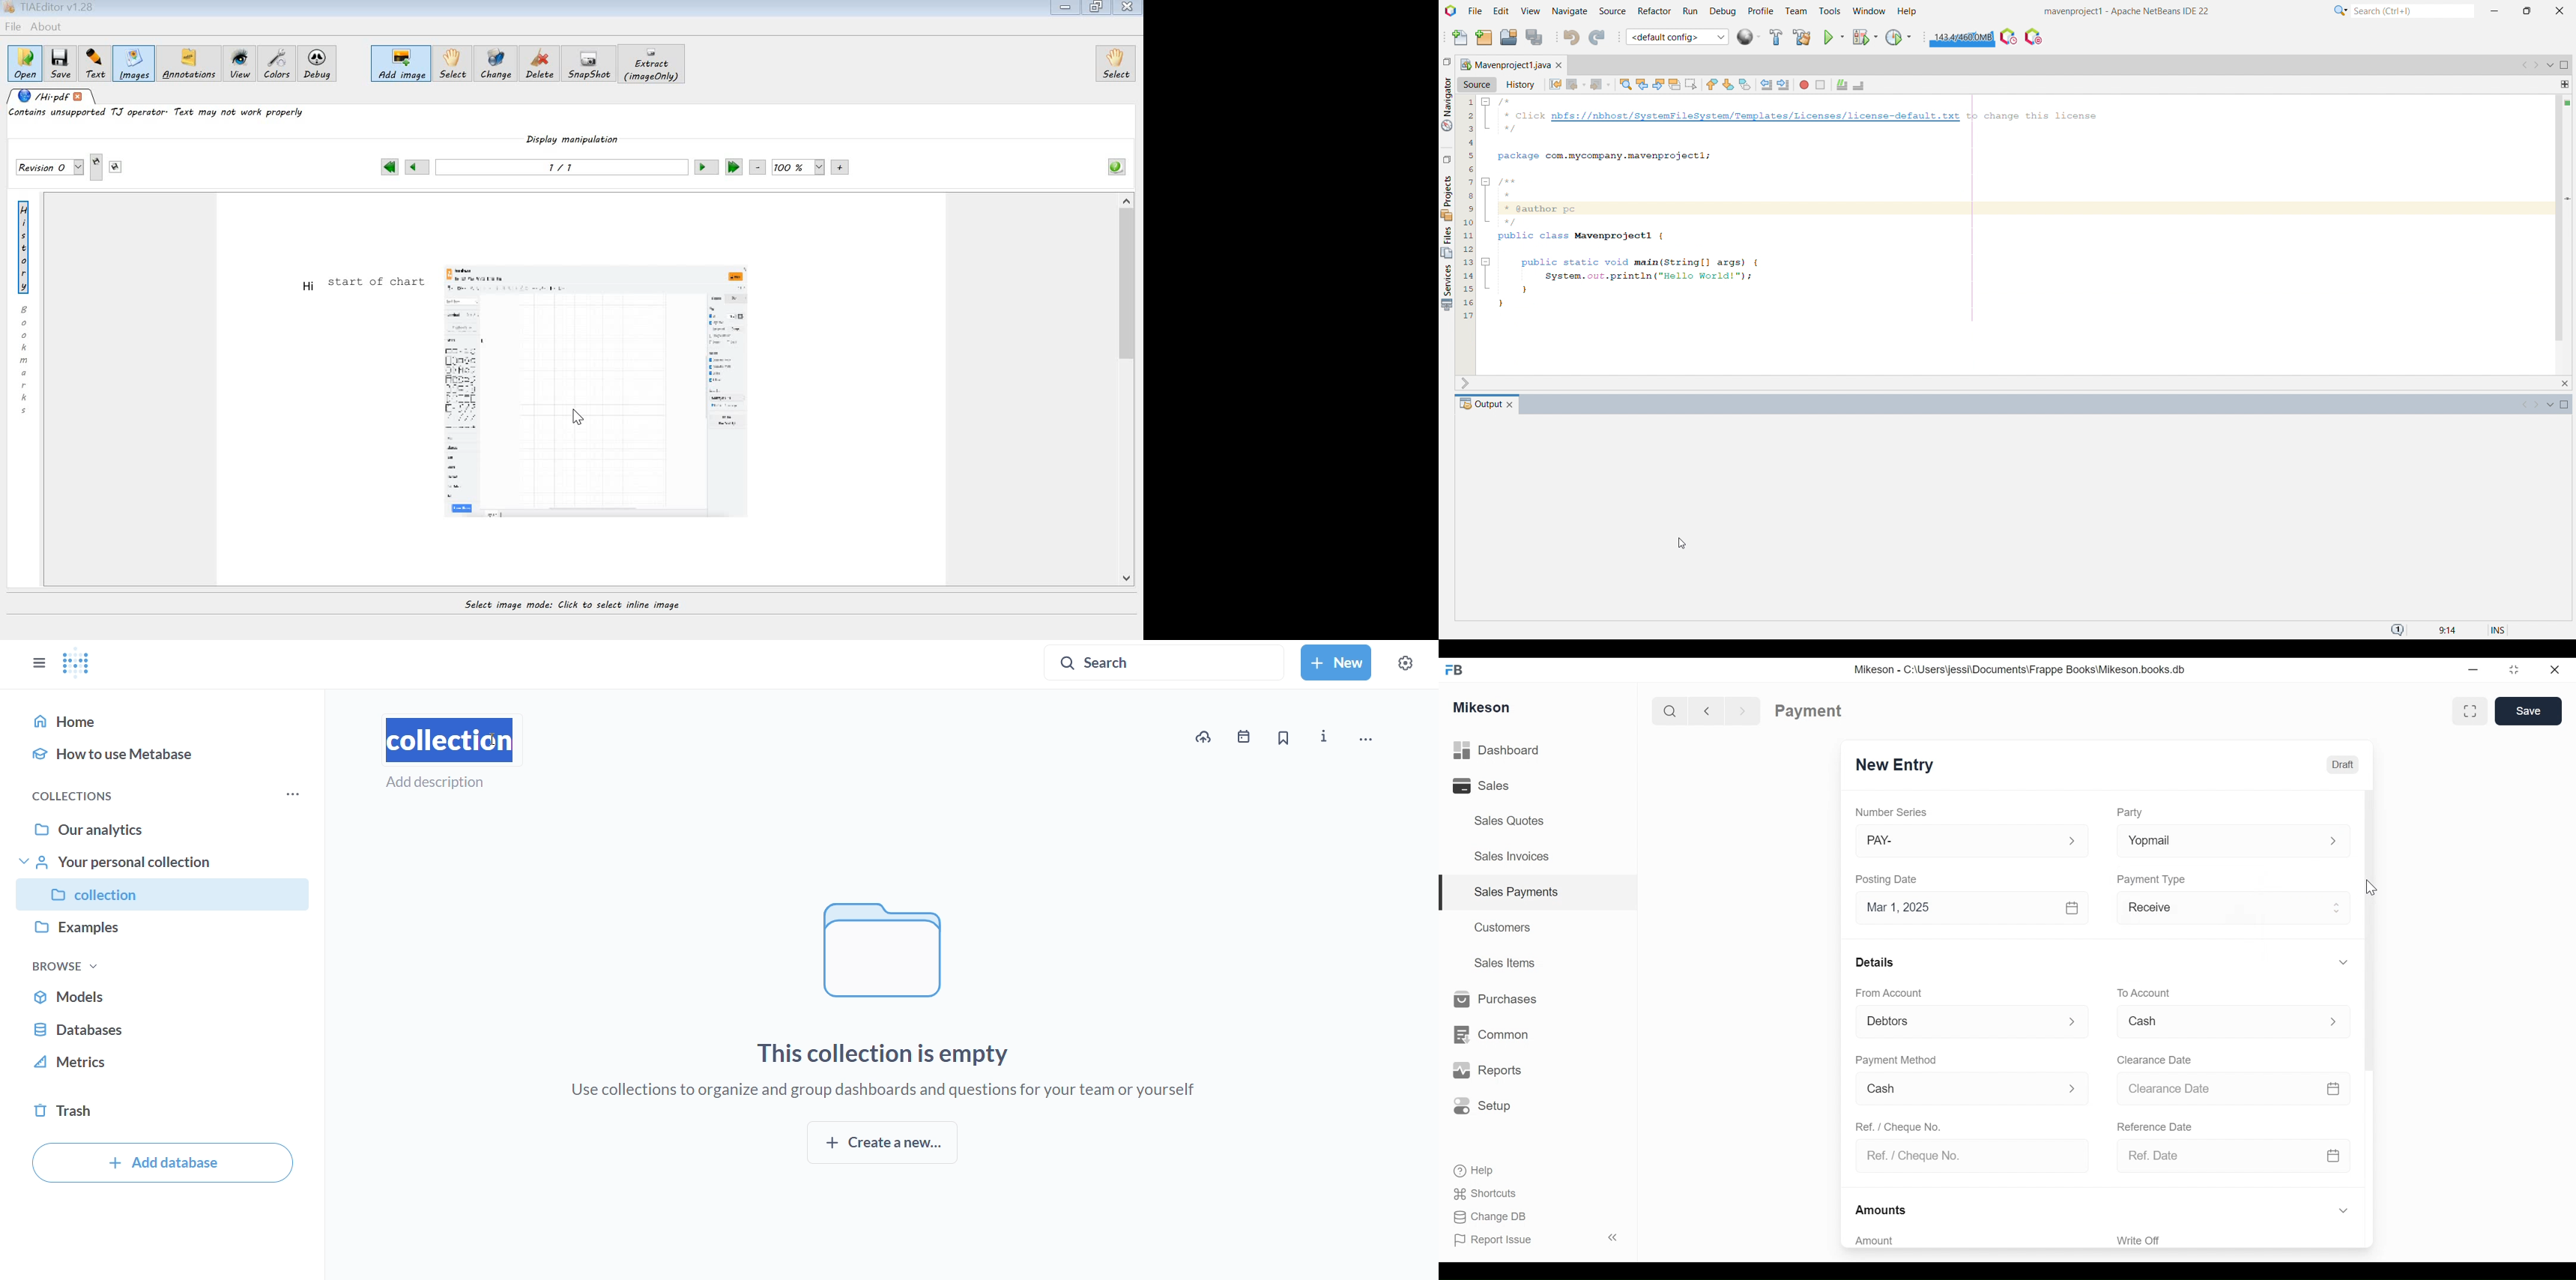 Image resolution: width=2576 pixels, height=1288 pixels. I want to click on Setup, so click(1486, 1106).